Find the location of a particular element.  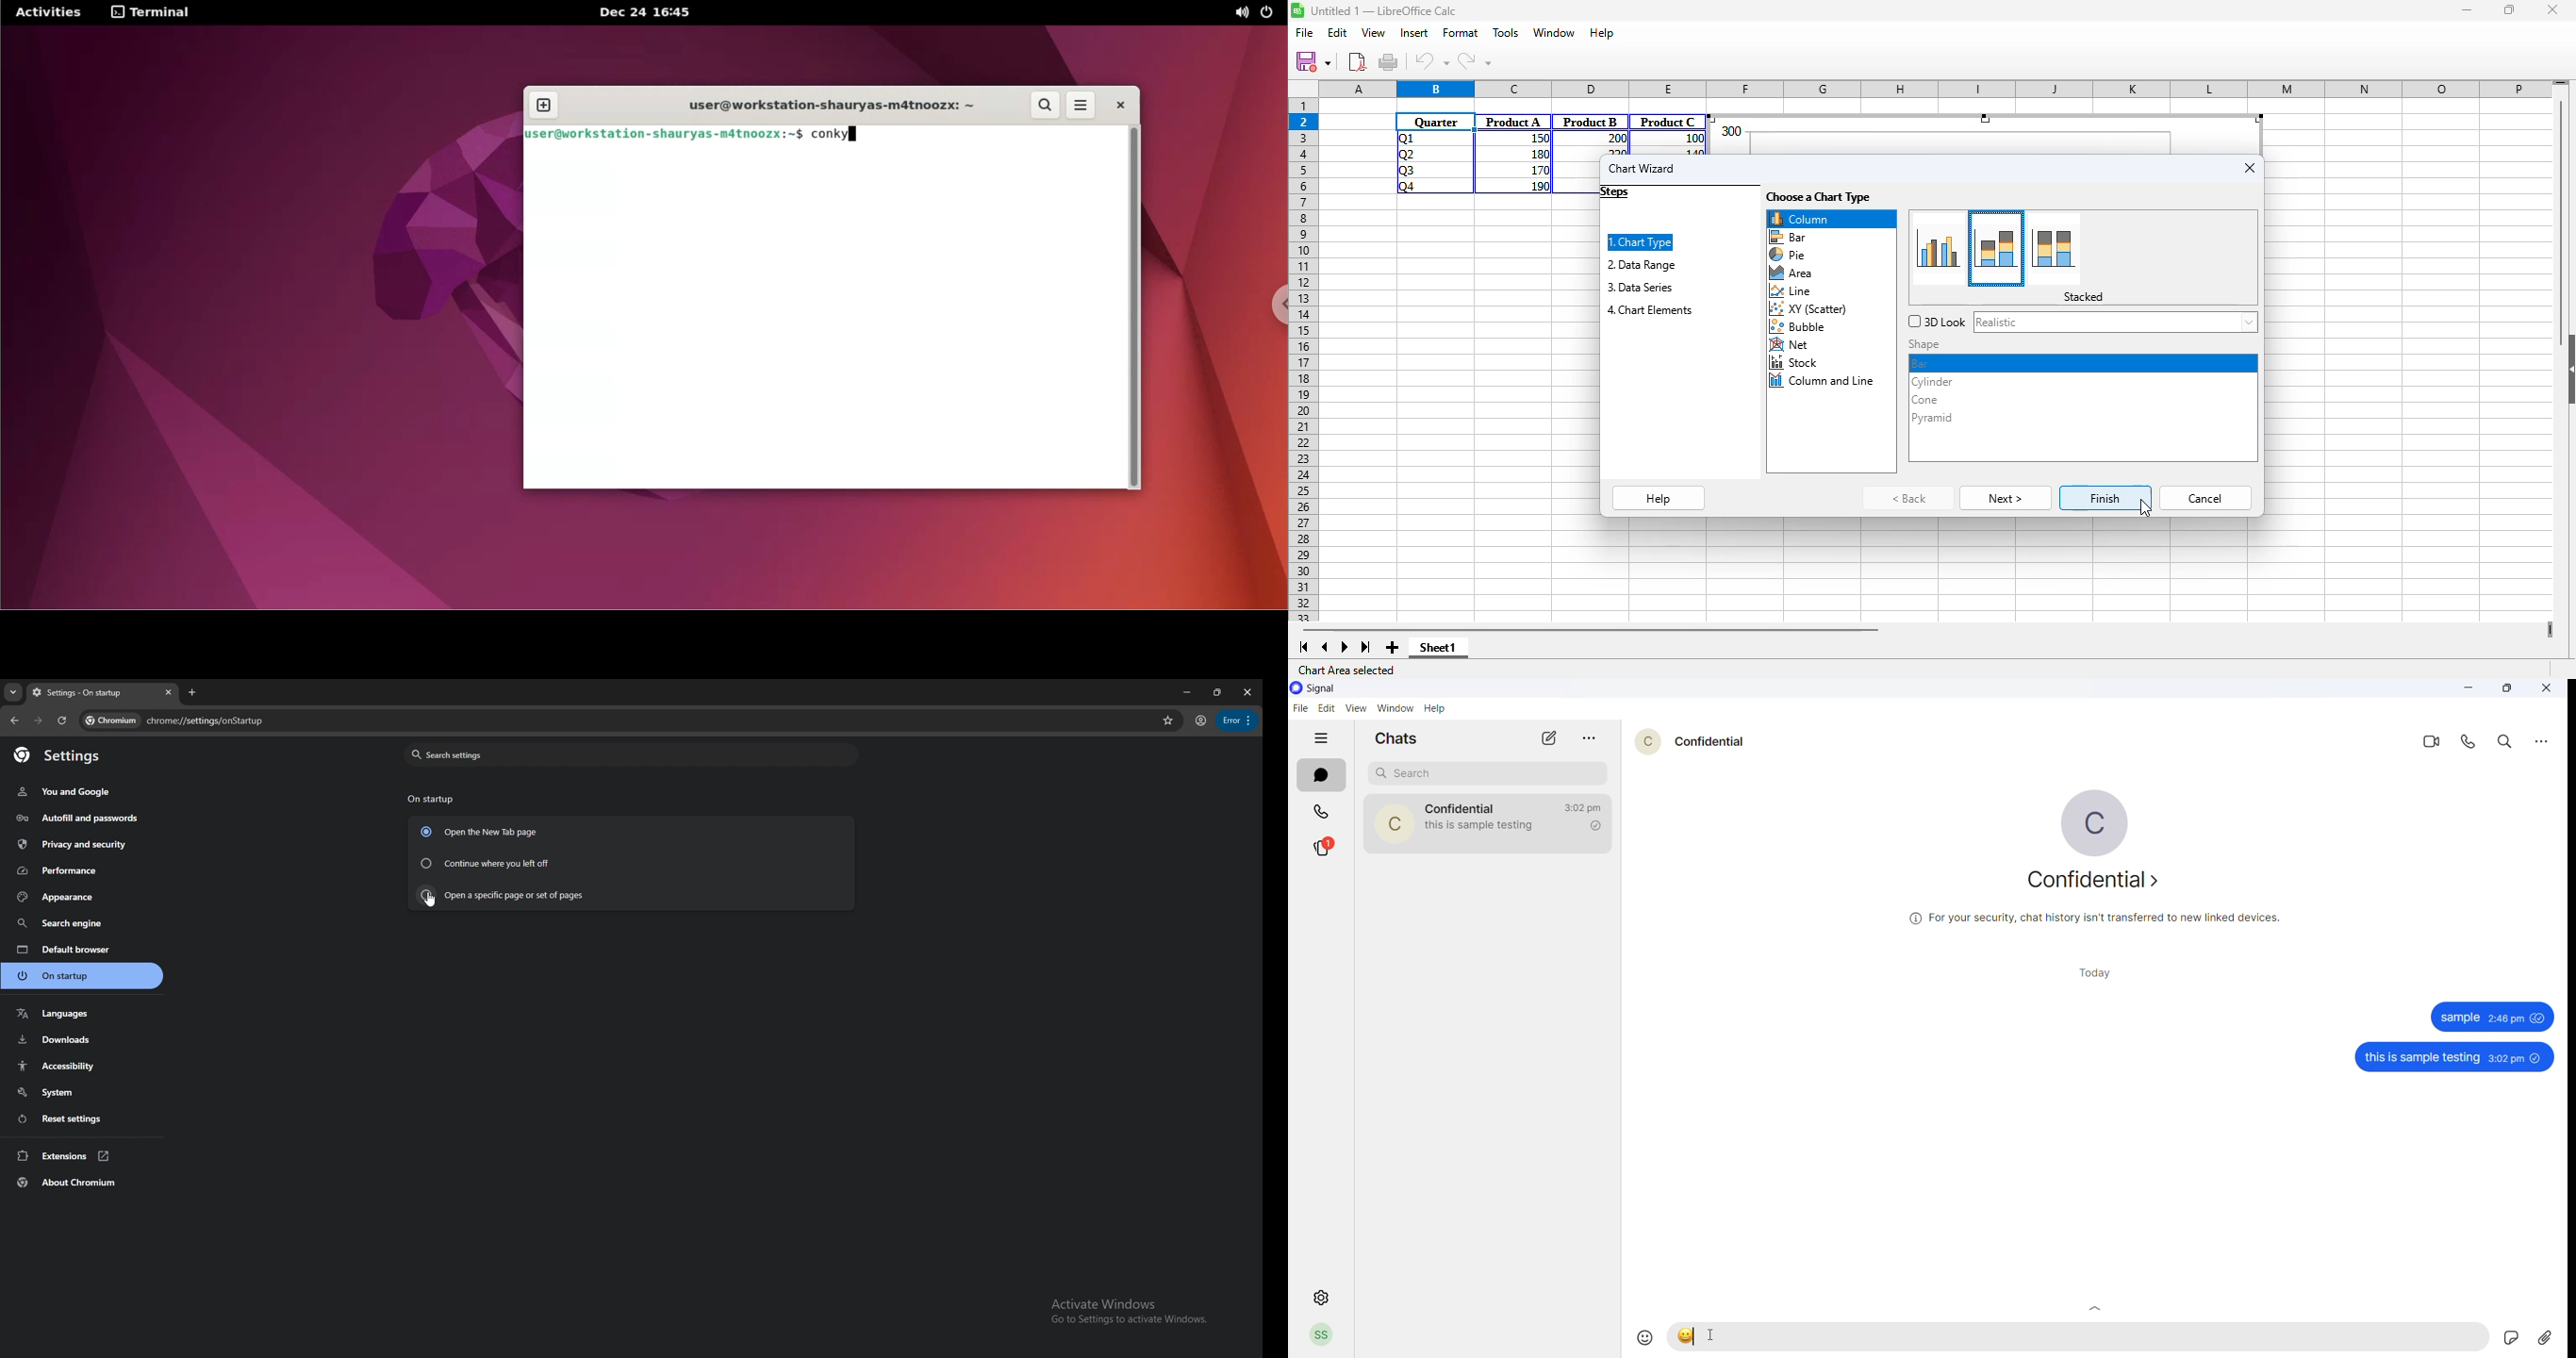

chats heading is located at coordinates (1401, 738).